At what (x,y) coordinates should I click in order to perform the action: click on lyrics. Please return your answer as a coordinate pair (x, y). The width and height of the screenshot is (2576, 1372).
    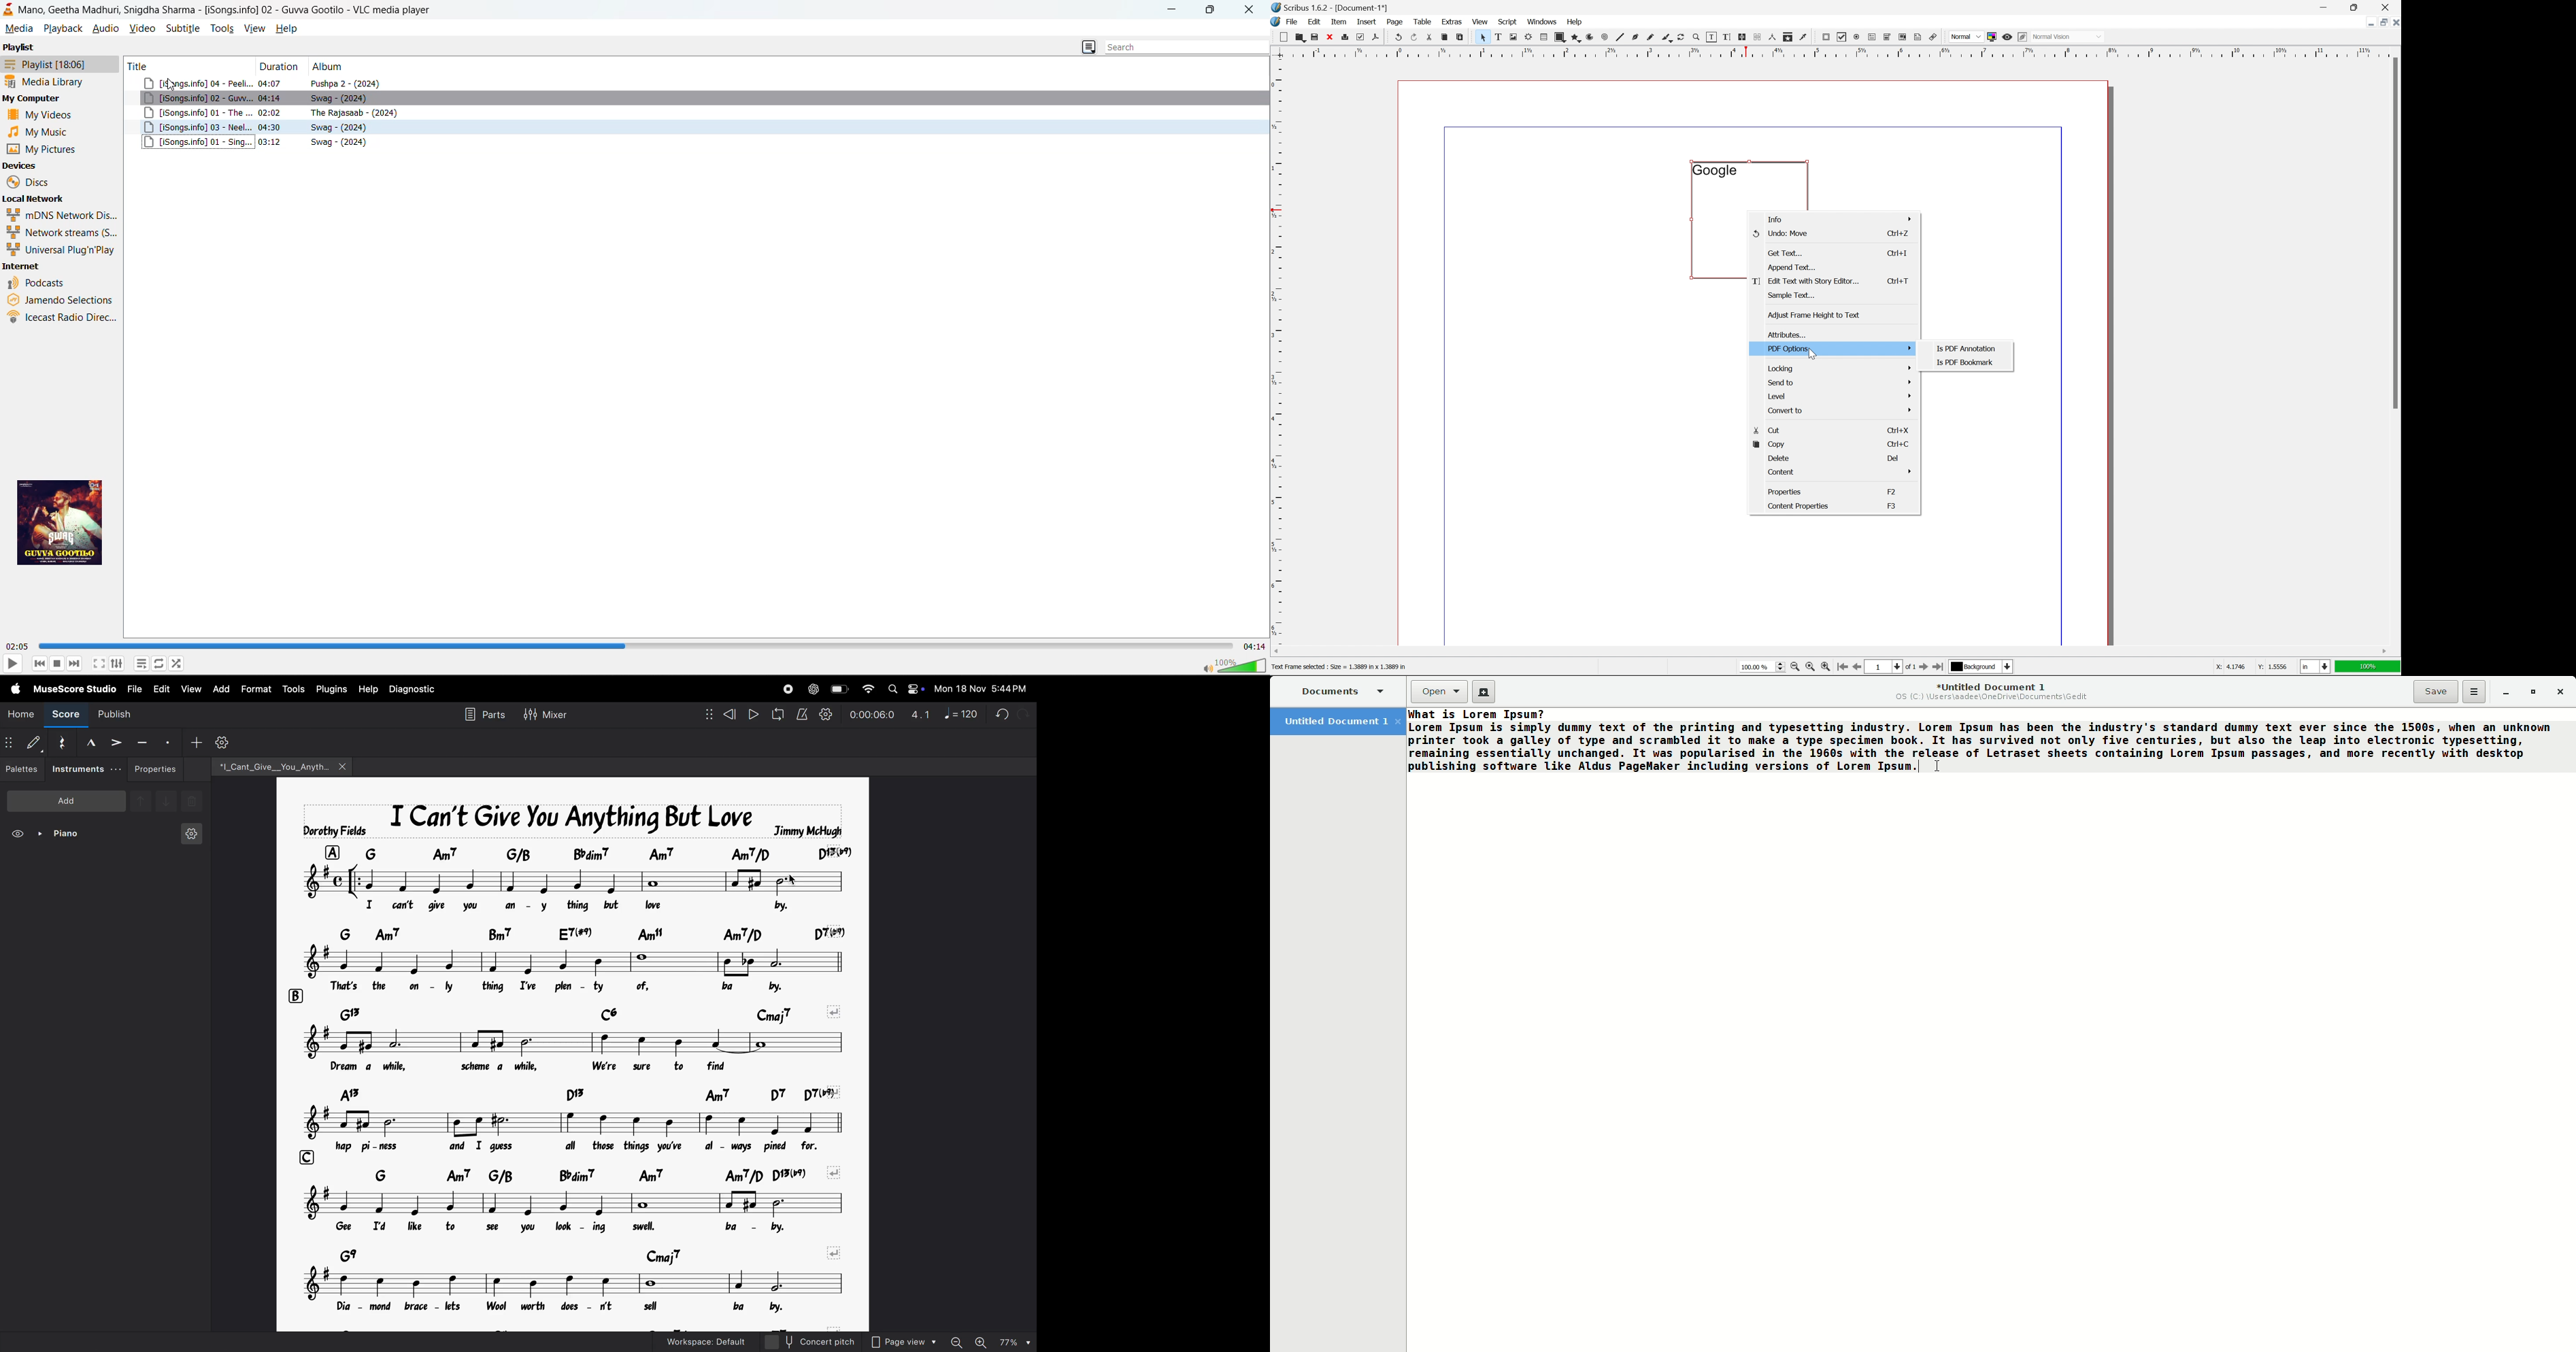
    Looking at the image, I should click on (583, 1228).